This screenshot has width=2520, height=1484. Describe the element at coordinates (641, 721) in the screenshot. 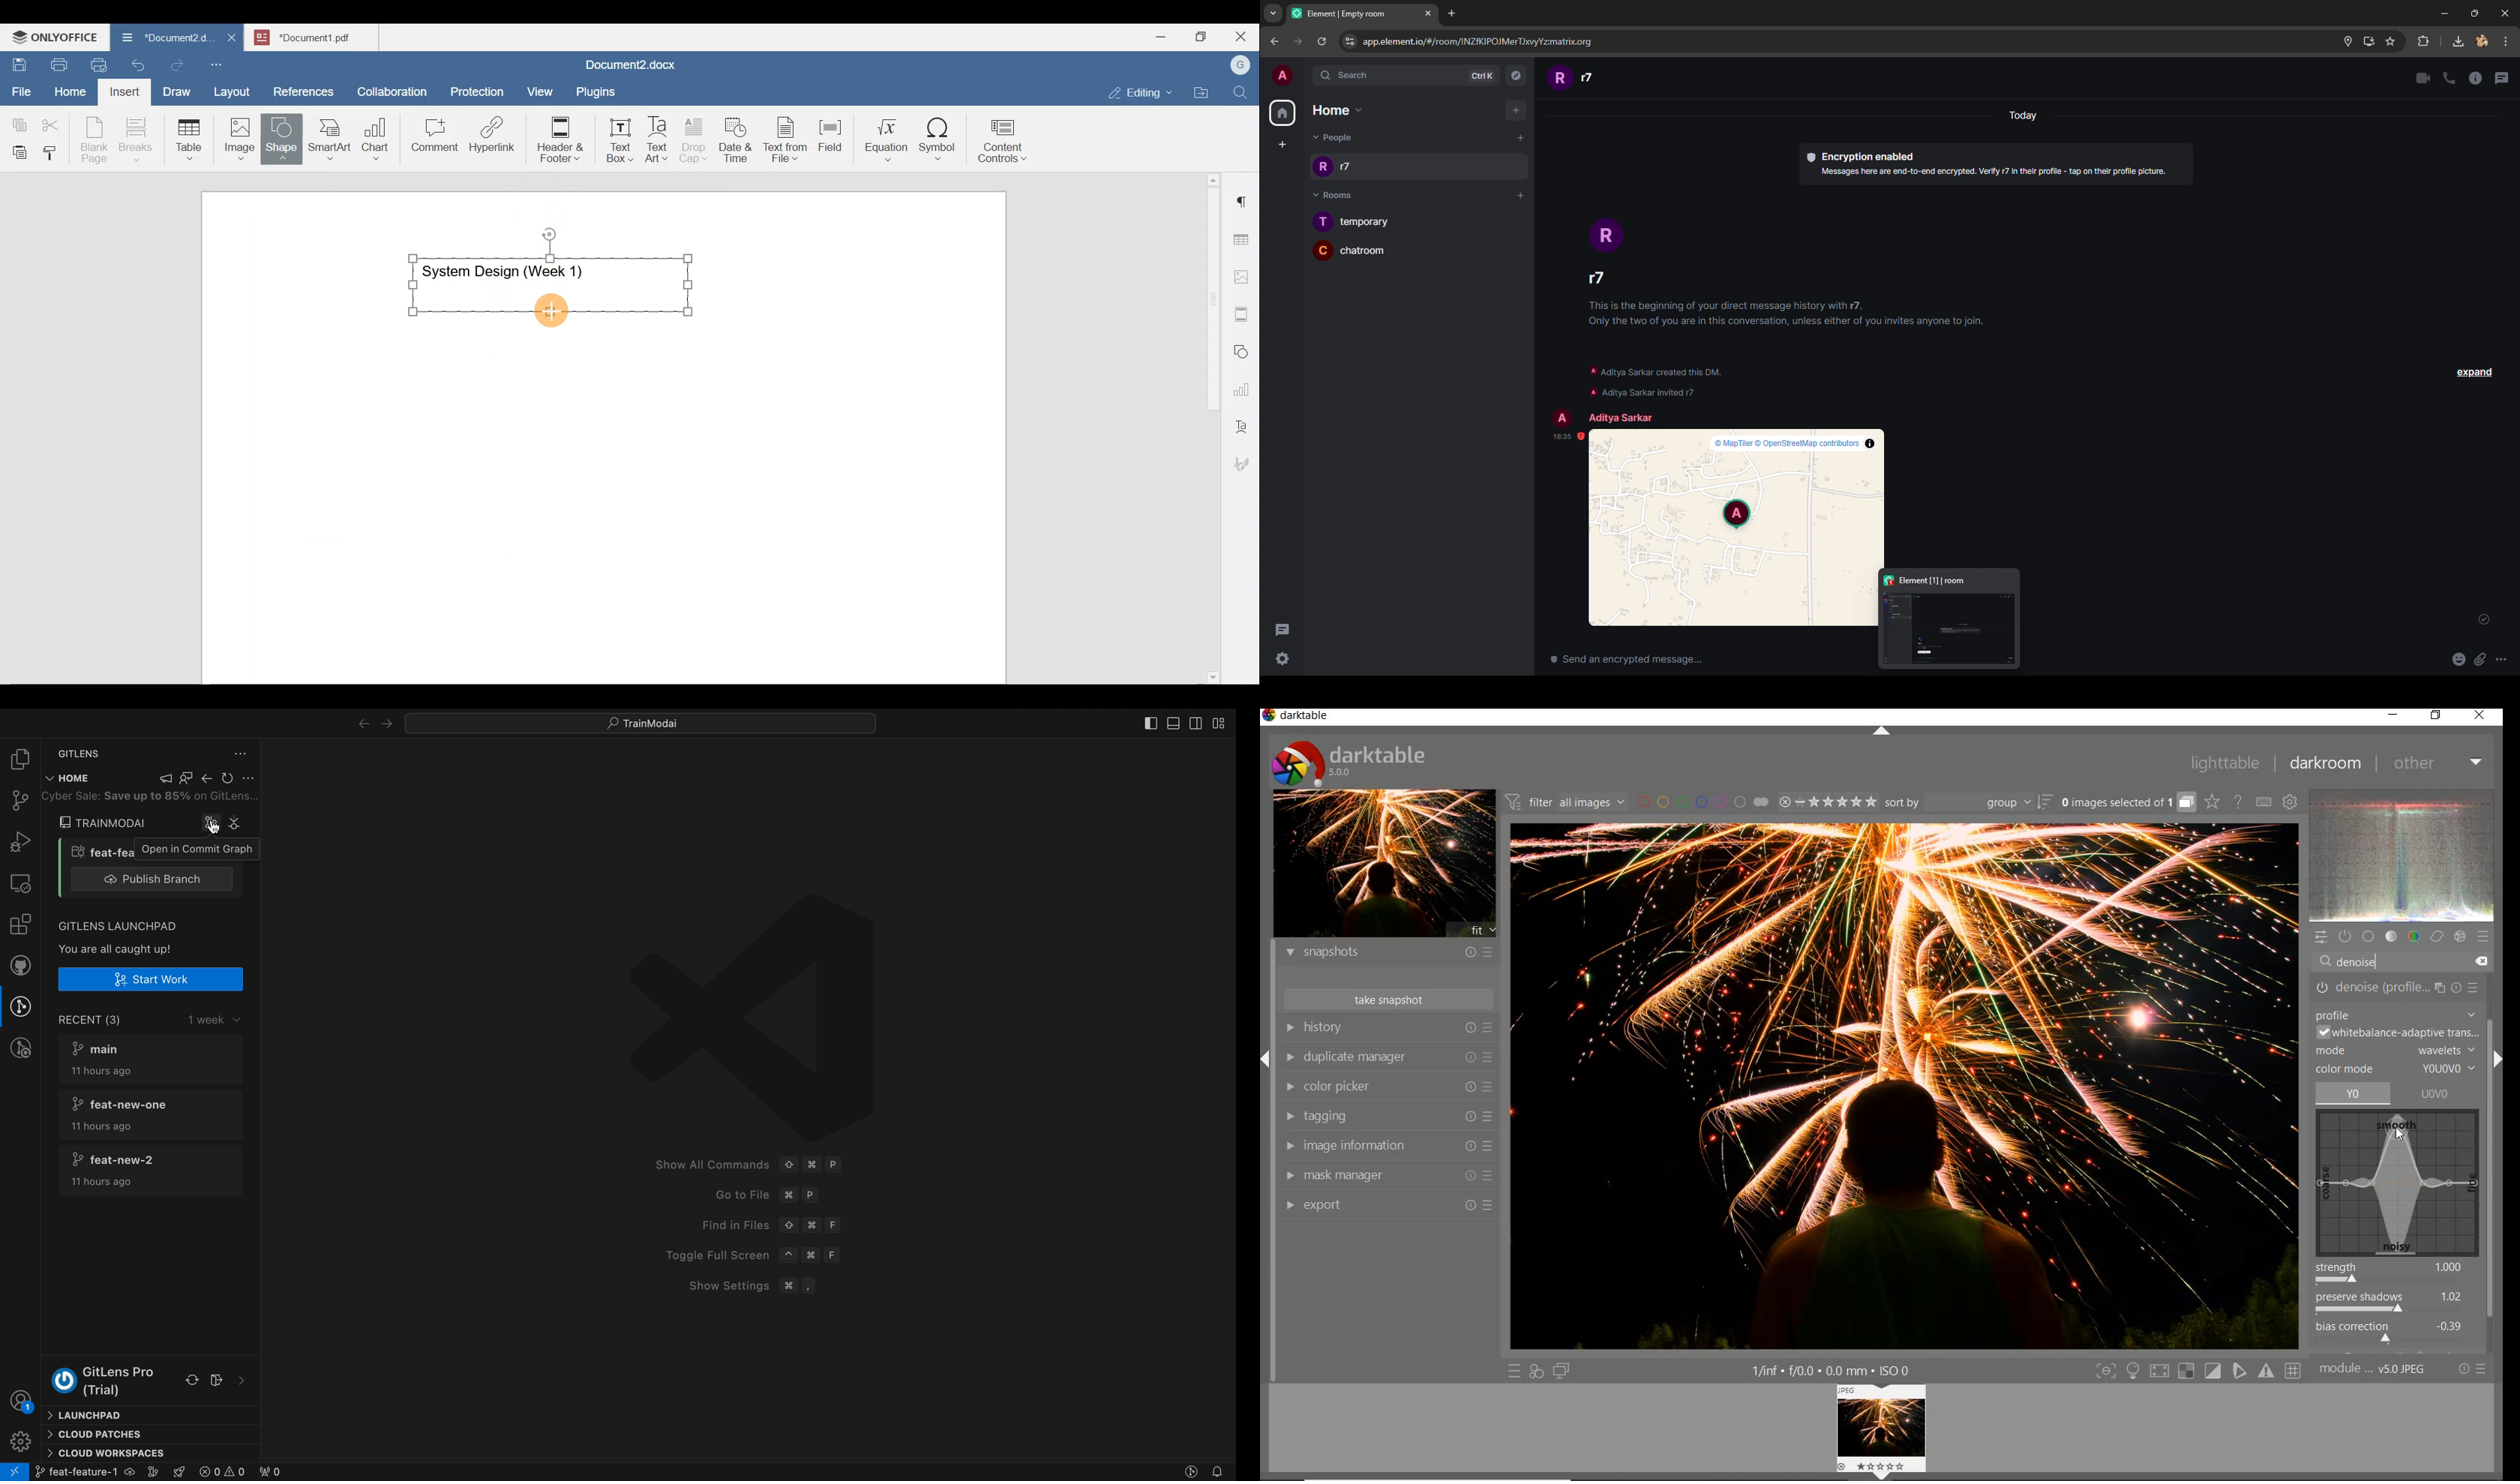

I see `quick menus` at that location.